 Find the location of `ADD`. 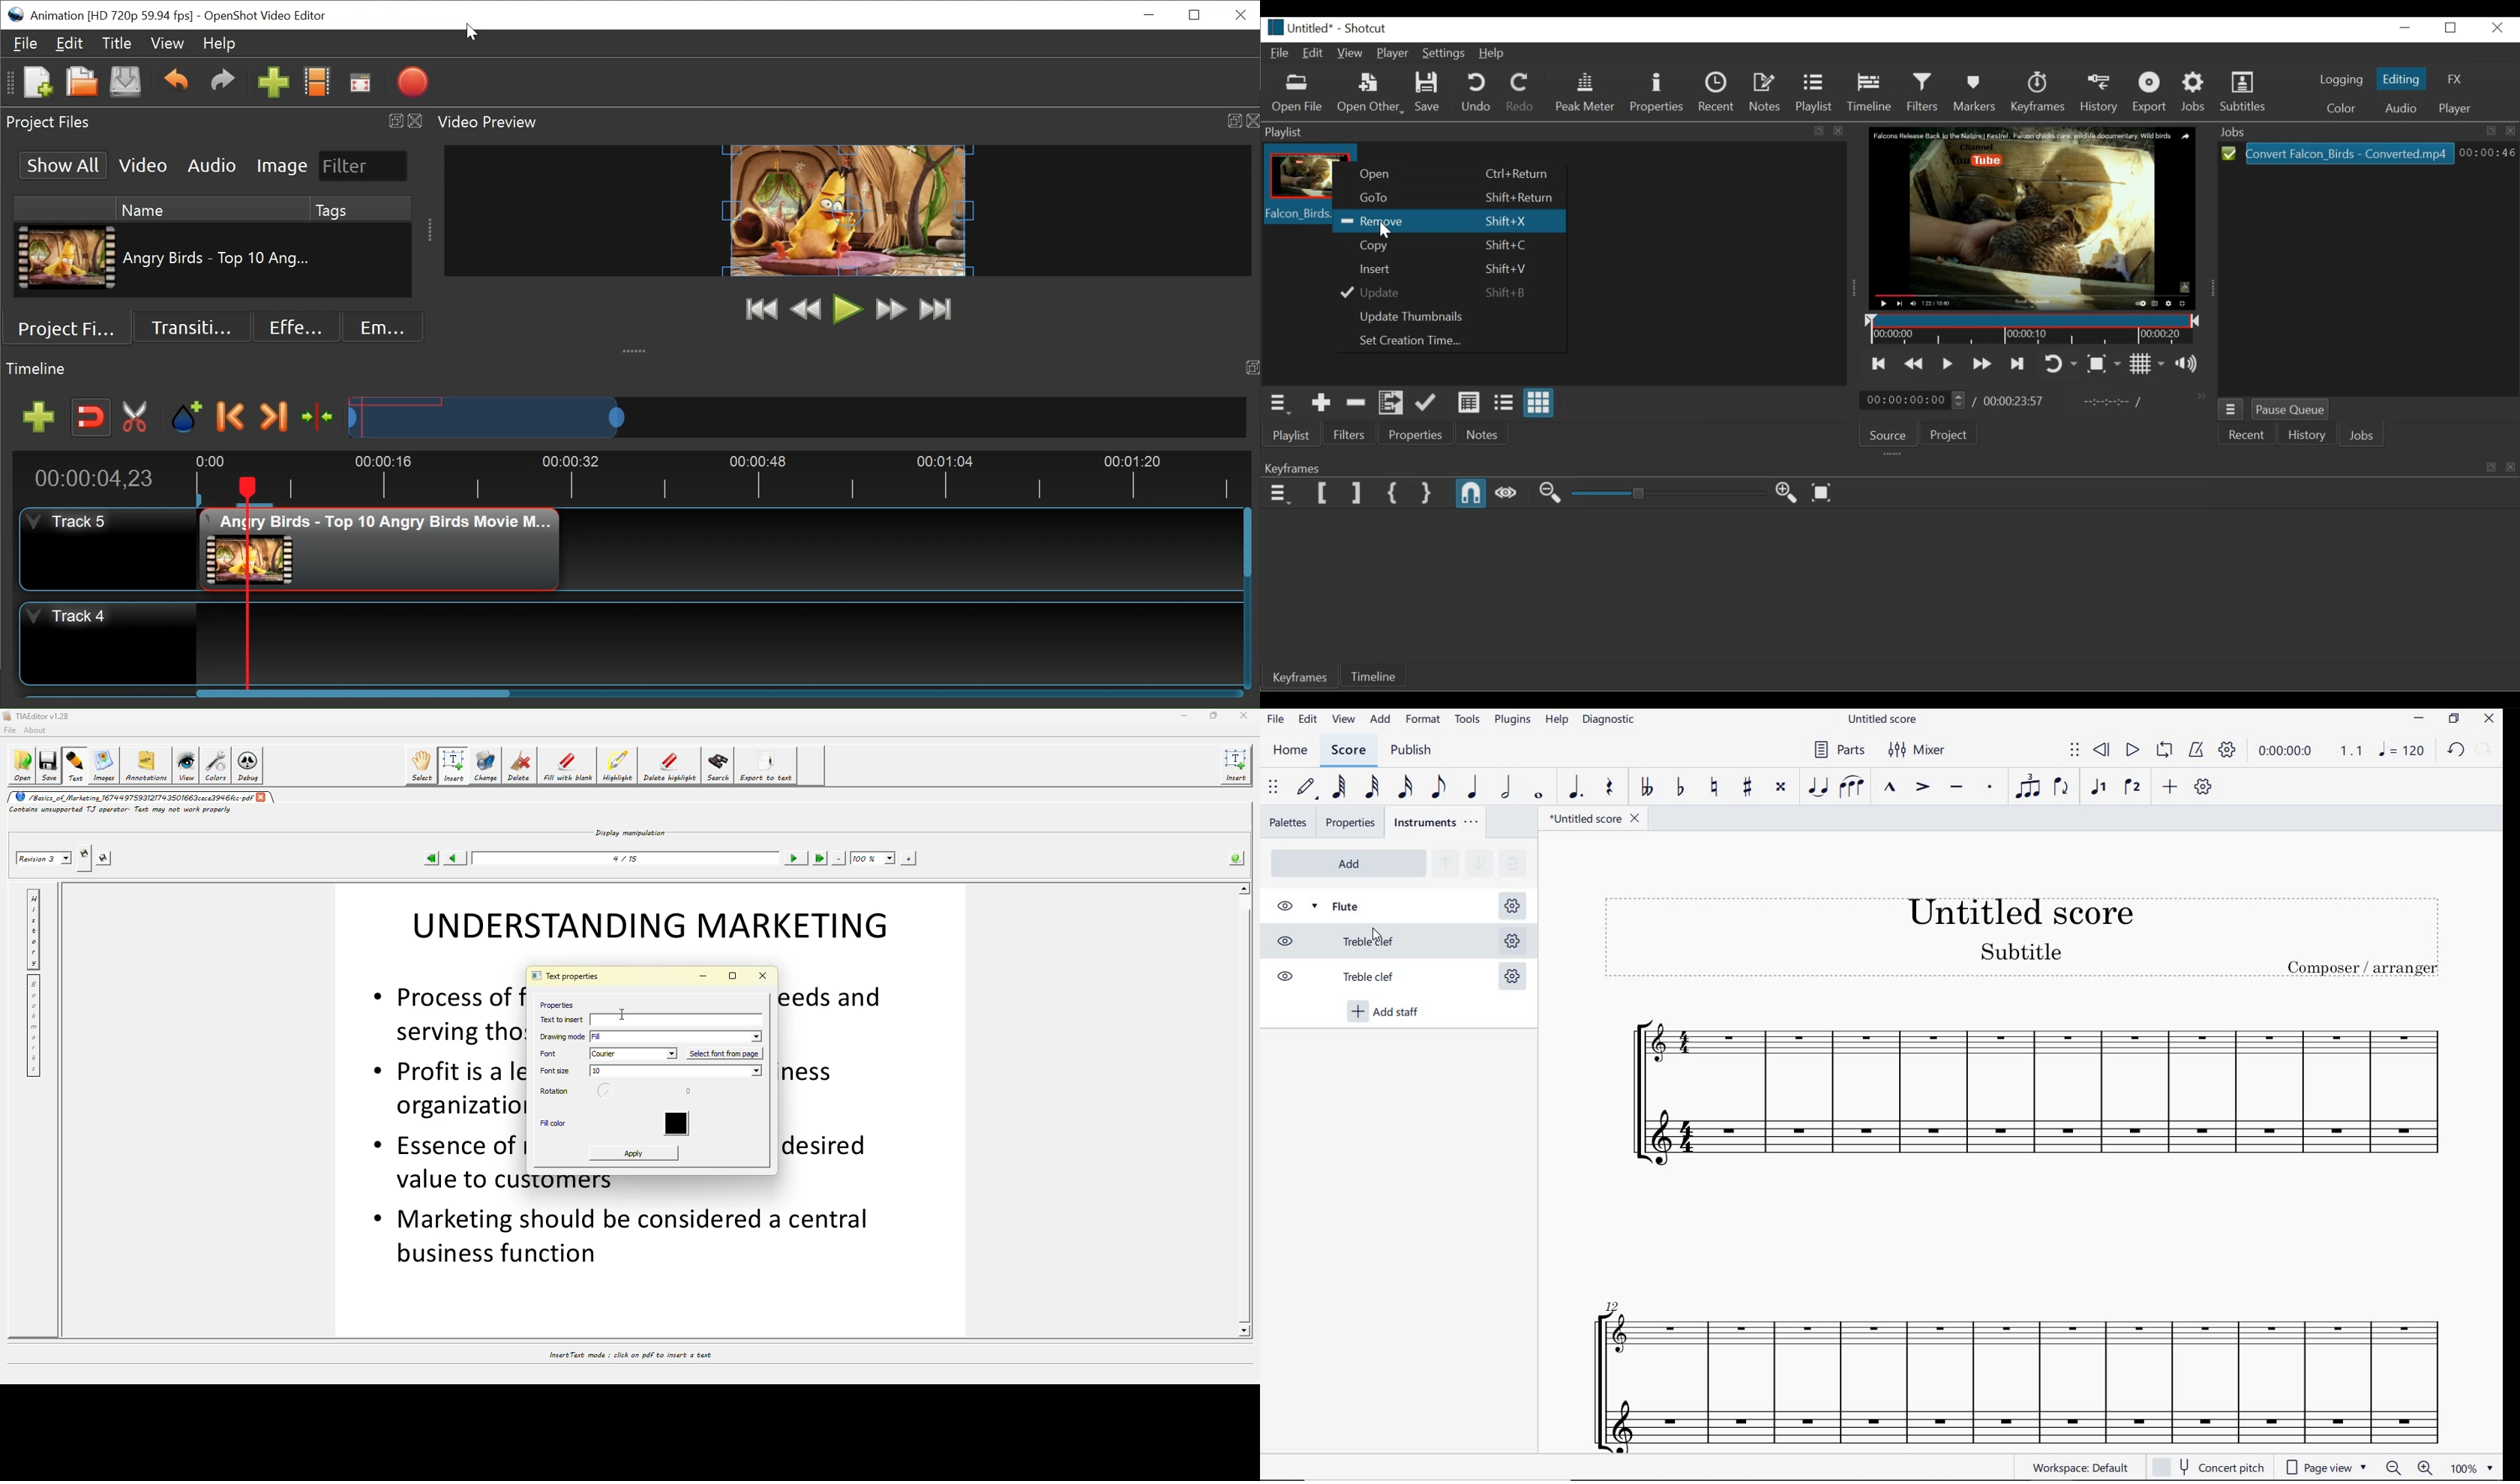

ADD is located at coordinates (1380, 721).